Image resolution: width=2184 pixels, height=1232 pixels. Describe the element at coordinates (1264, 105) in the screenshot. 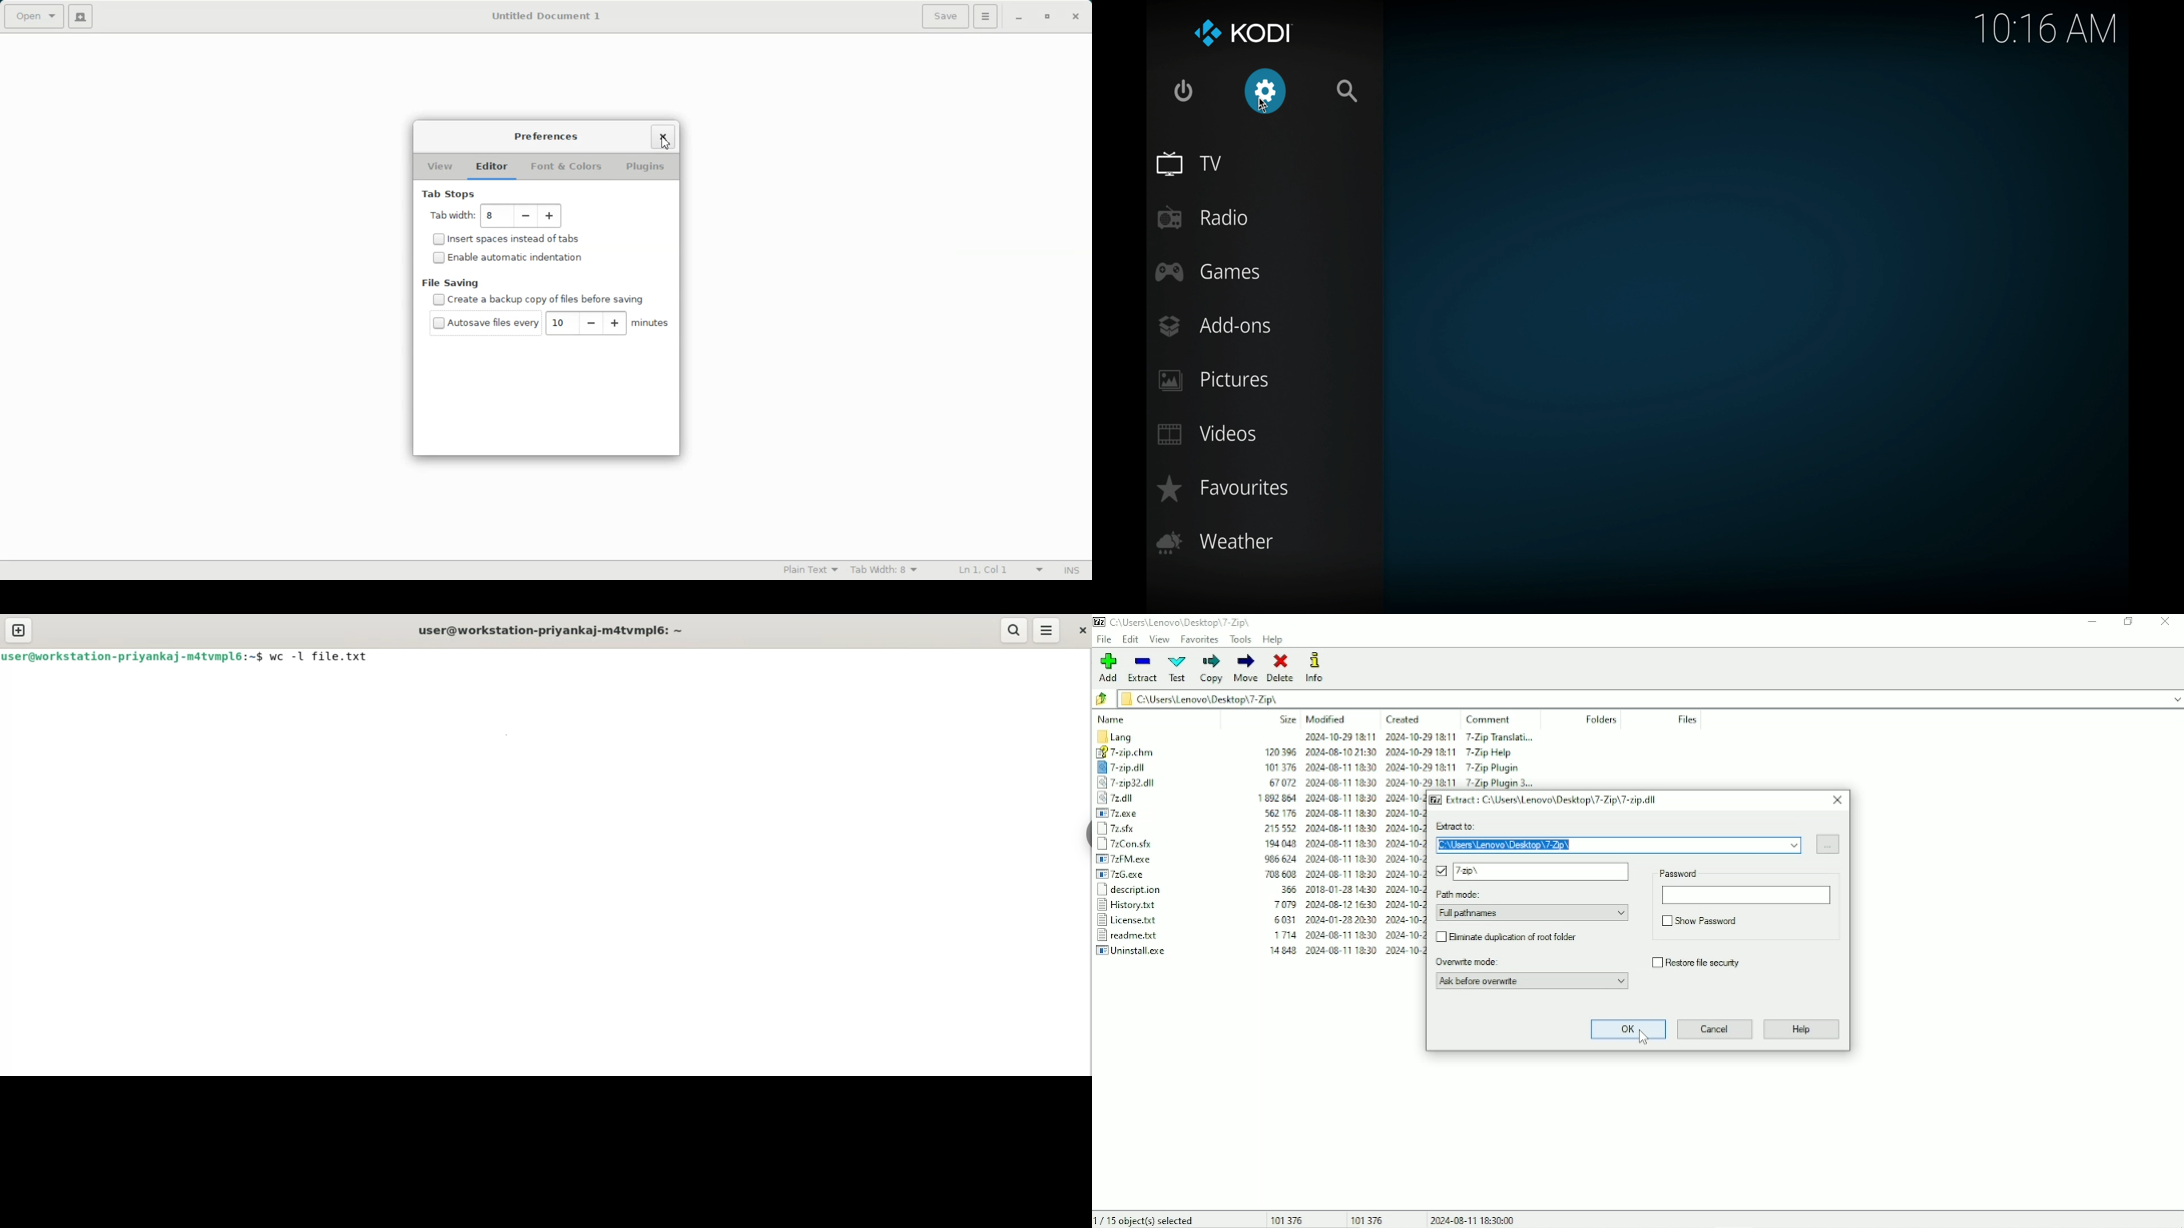

I see `cursor` at that location.